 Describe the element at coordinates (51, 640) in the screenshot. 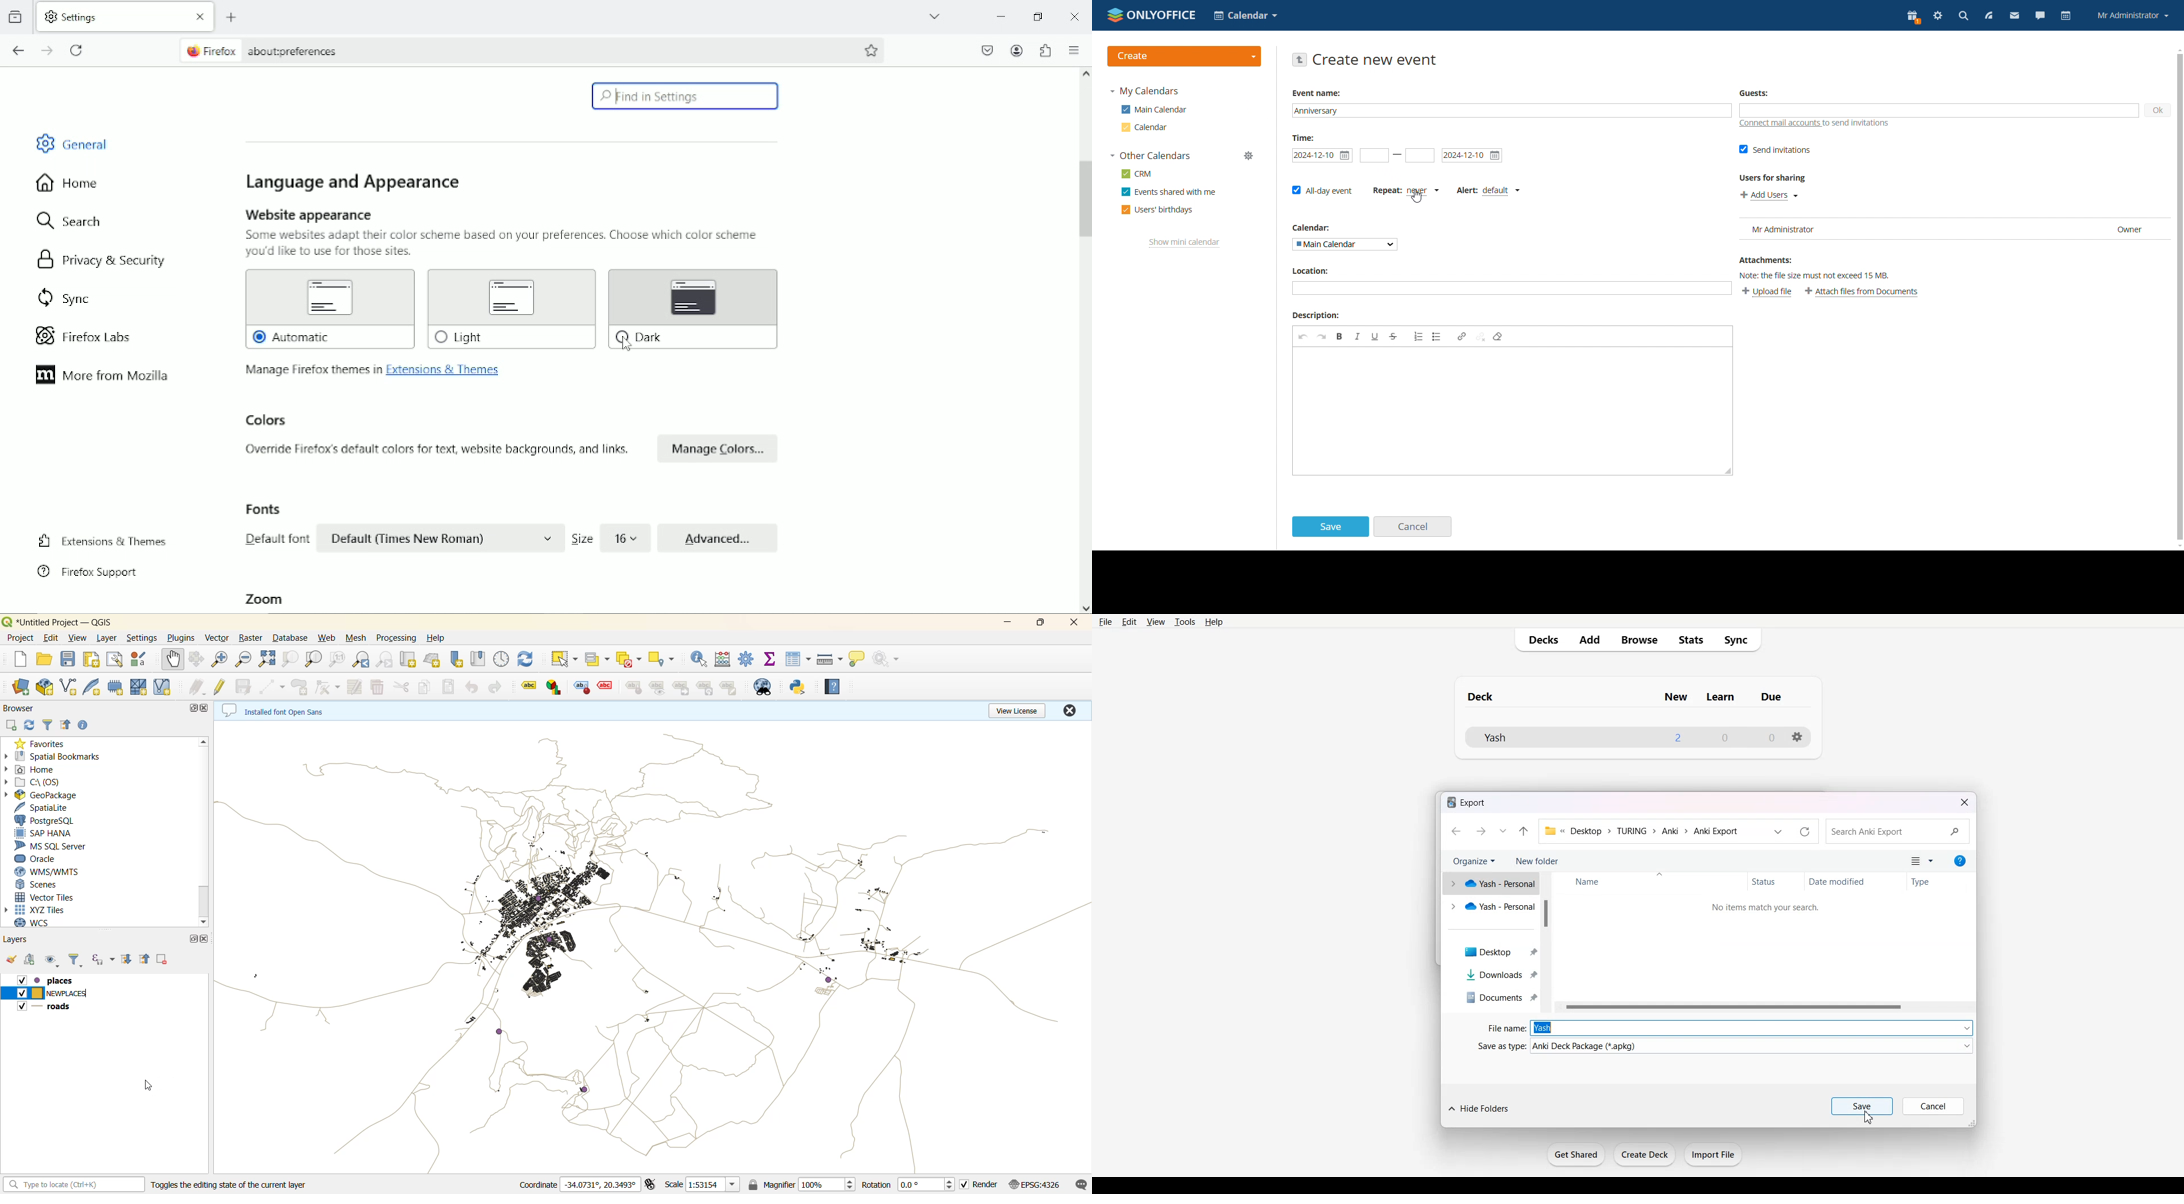

I see `edit` at that location.